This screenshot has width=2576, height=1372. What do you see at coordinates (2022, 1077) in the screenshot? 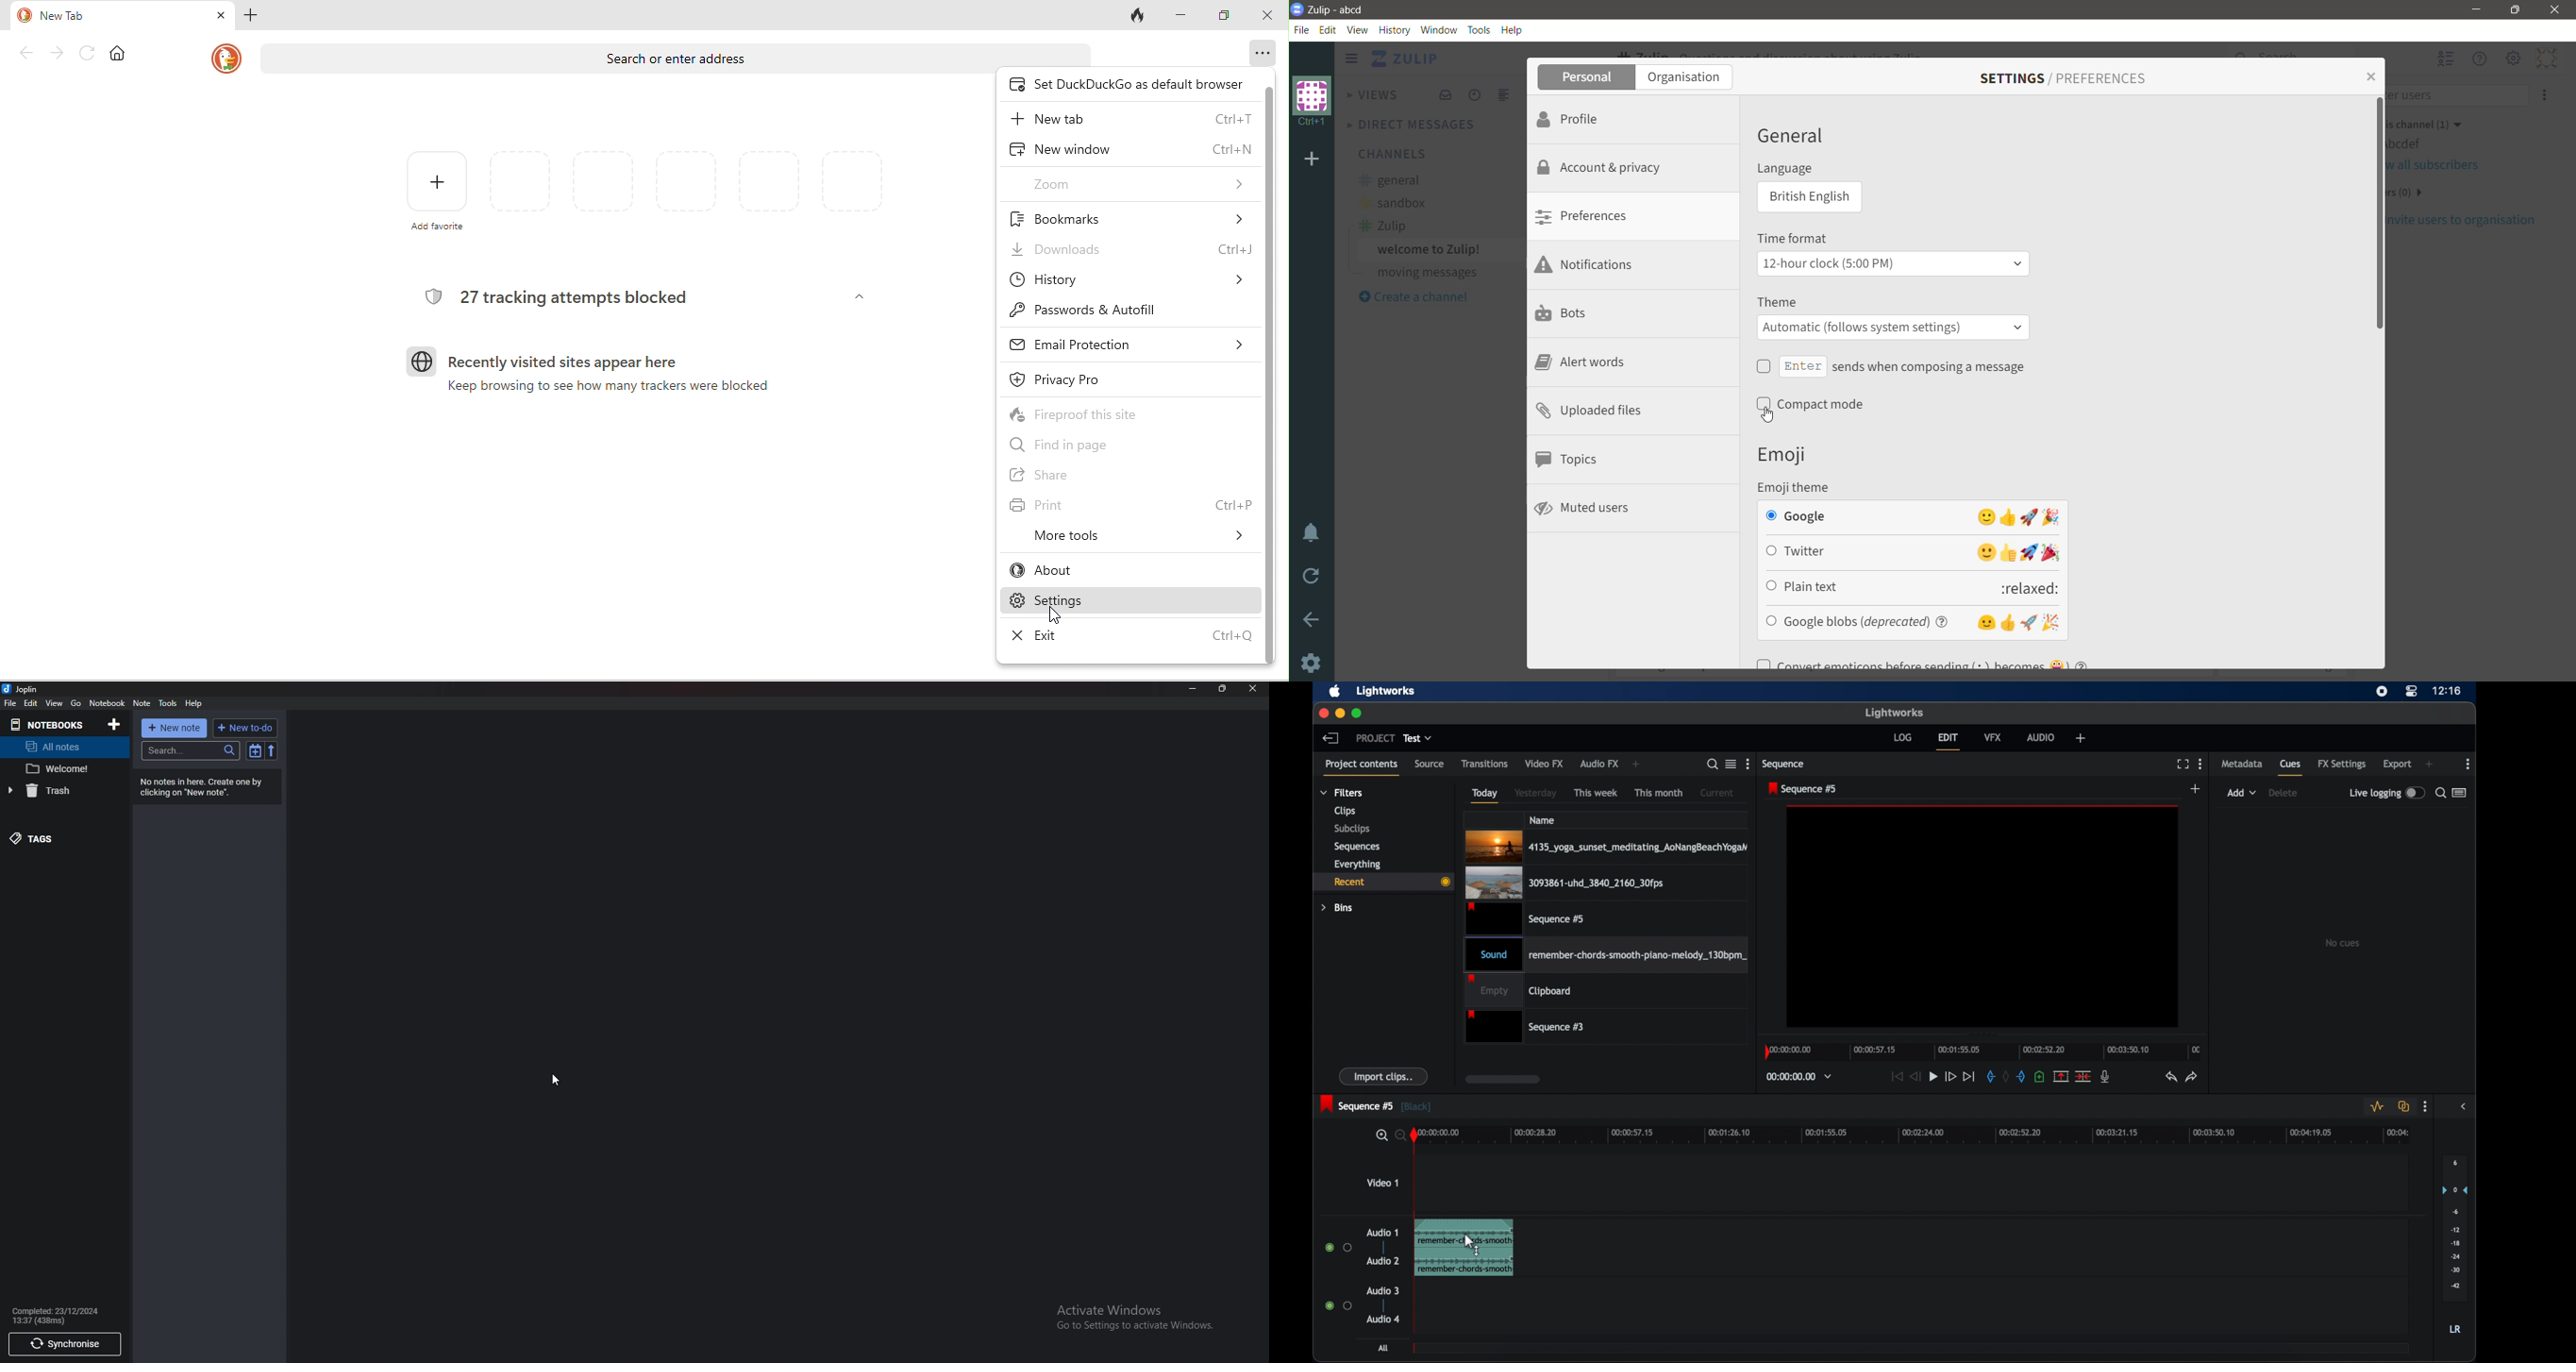
I see `out mark` at bounding box center [2022, 1077].